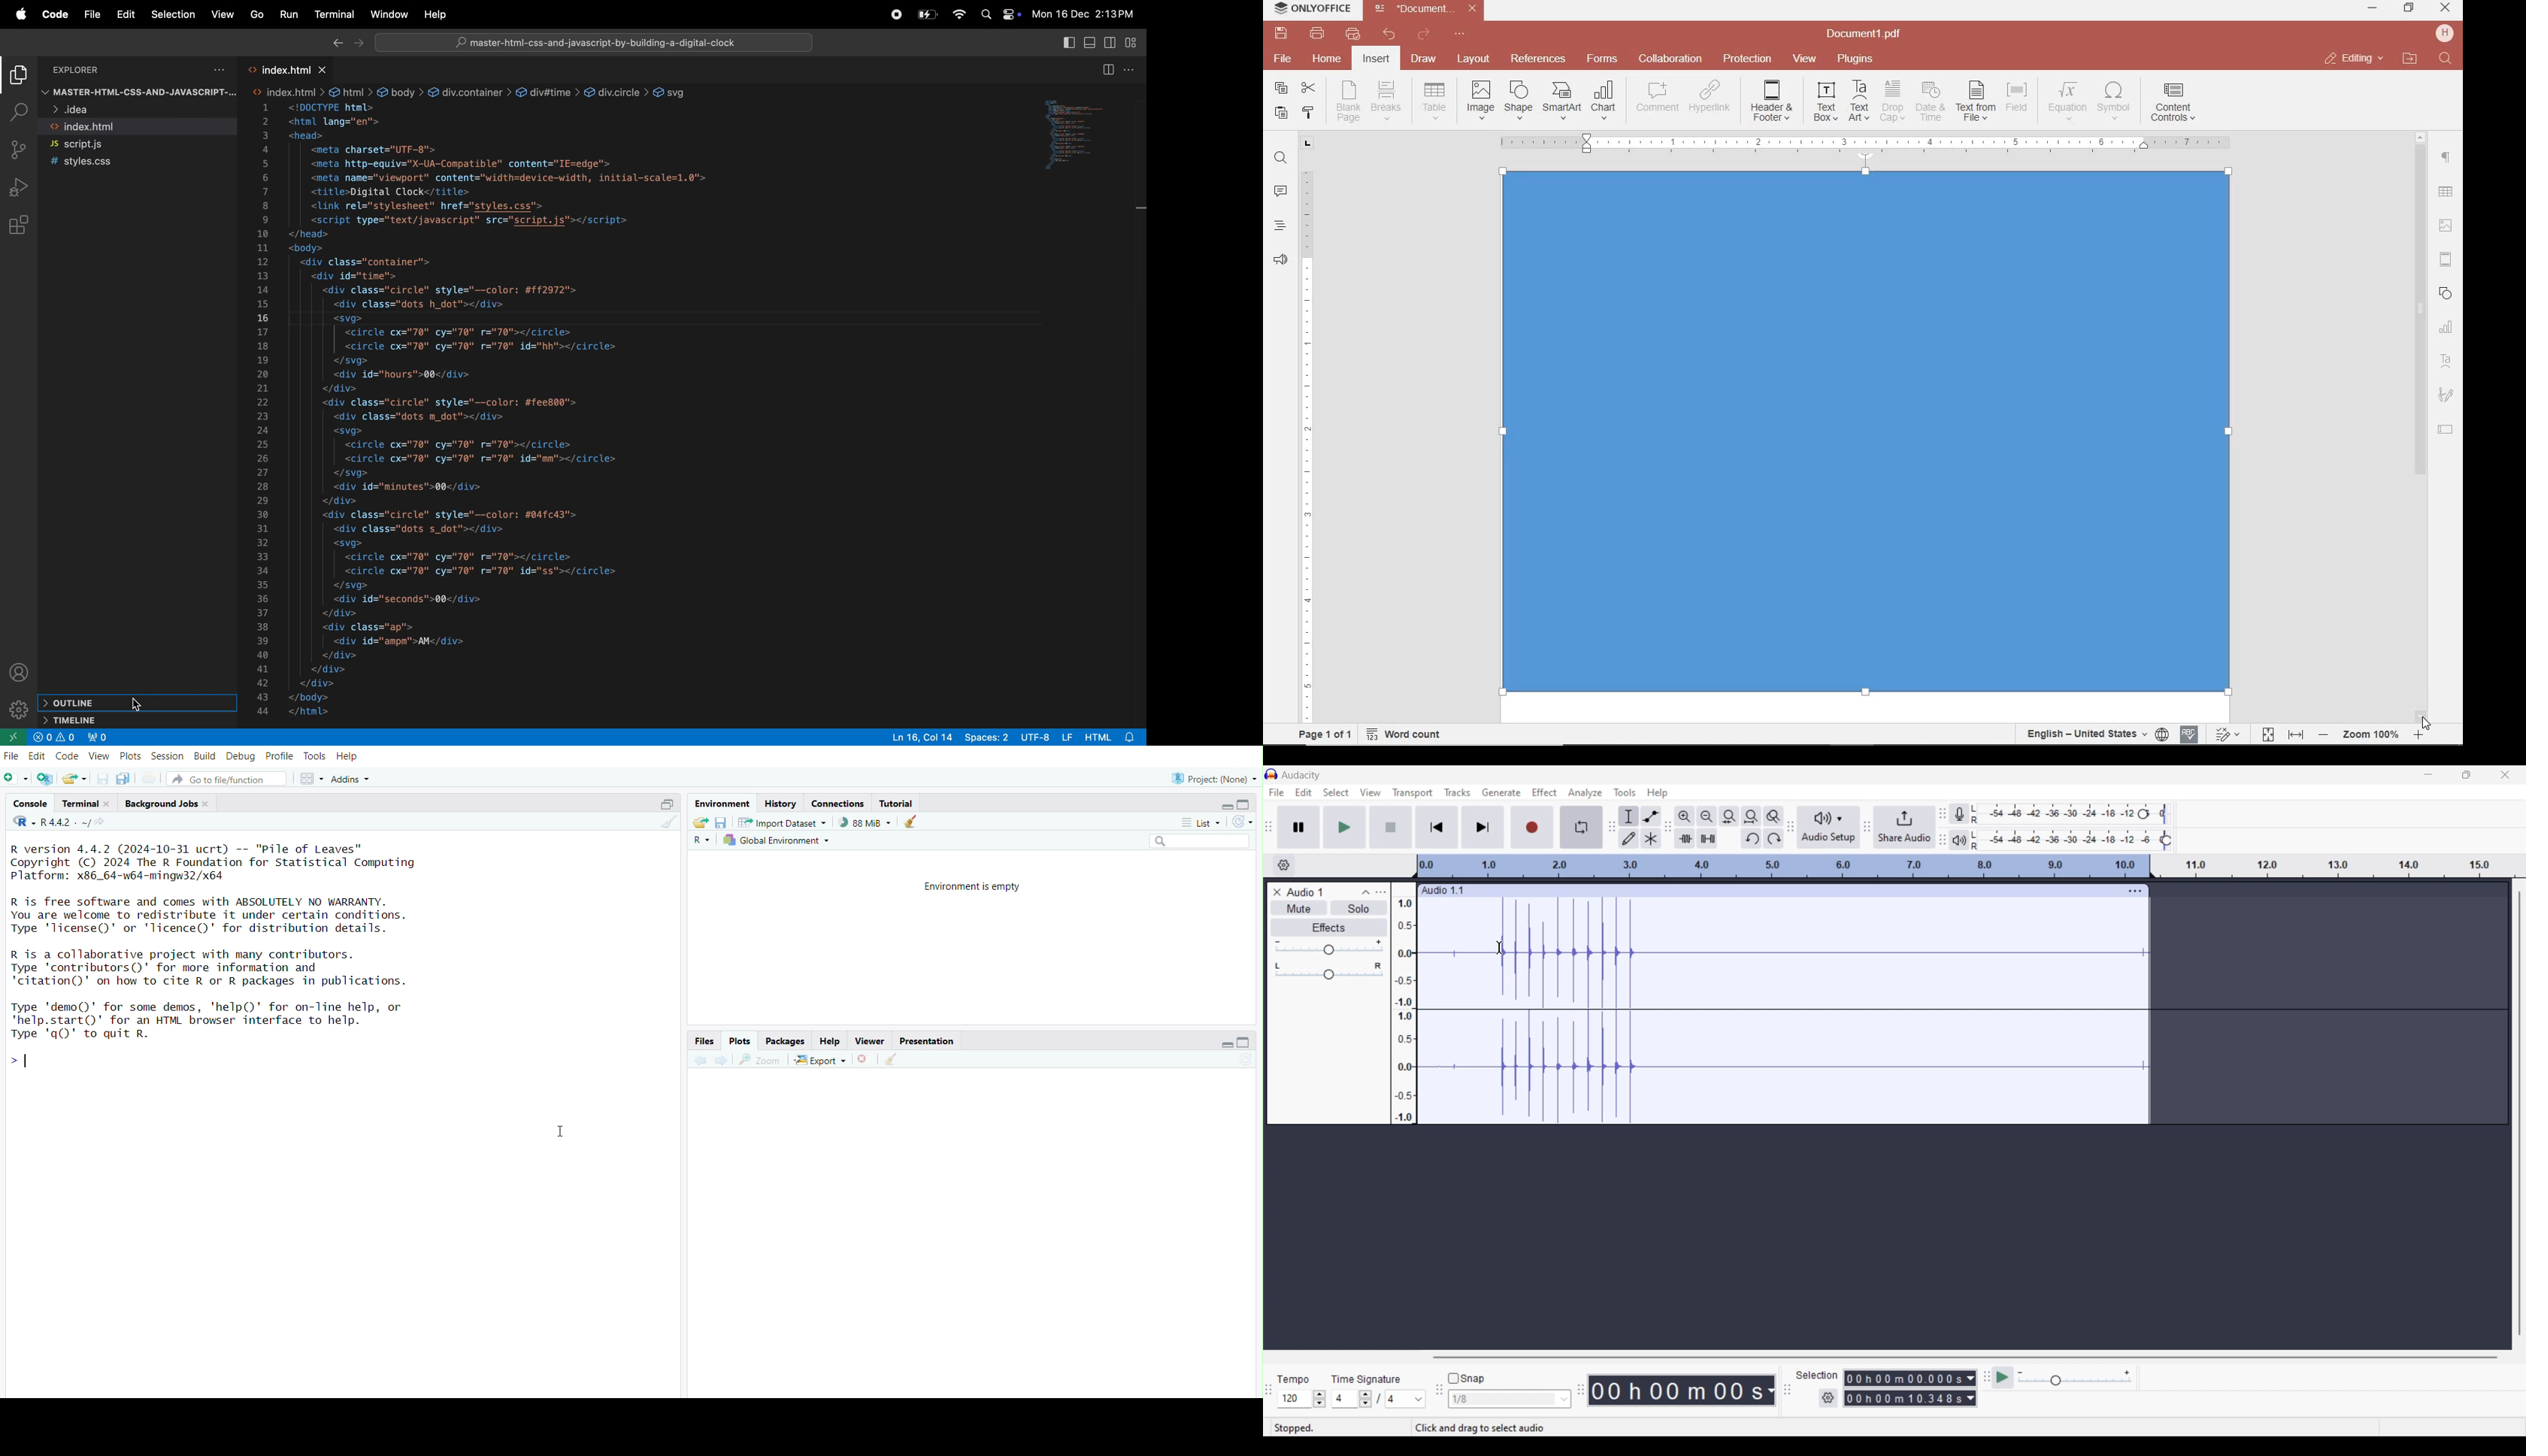  What do you see at coordinates (1892, 101) in the screenshot?
I see `DROP CAP` at bounding box center [1892, 101].